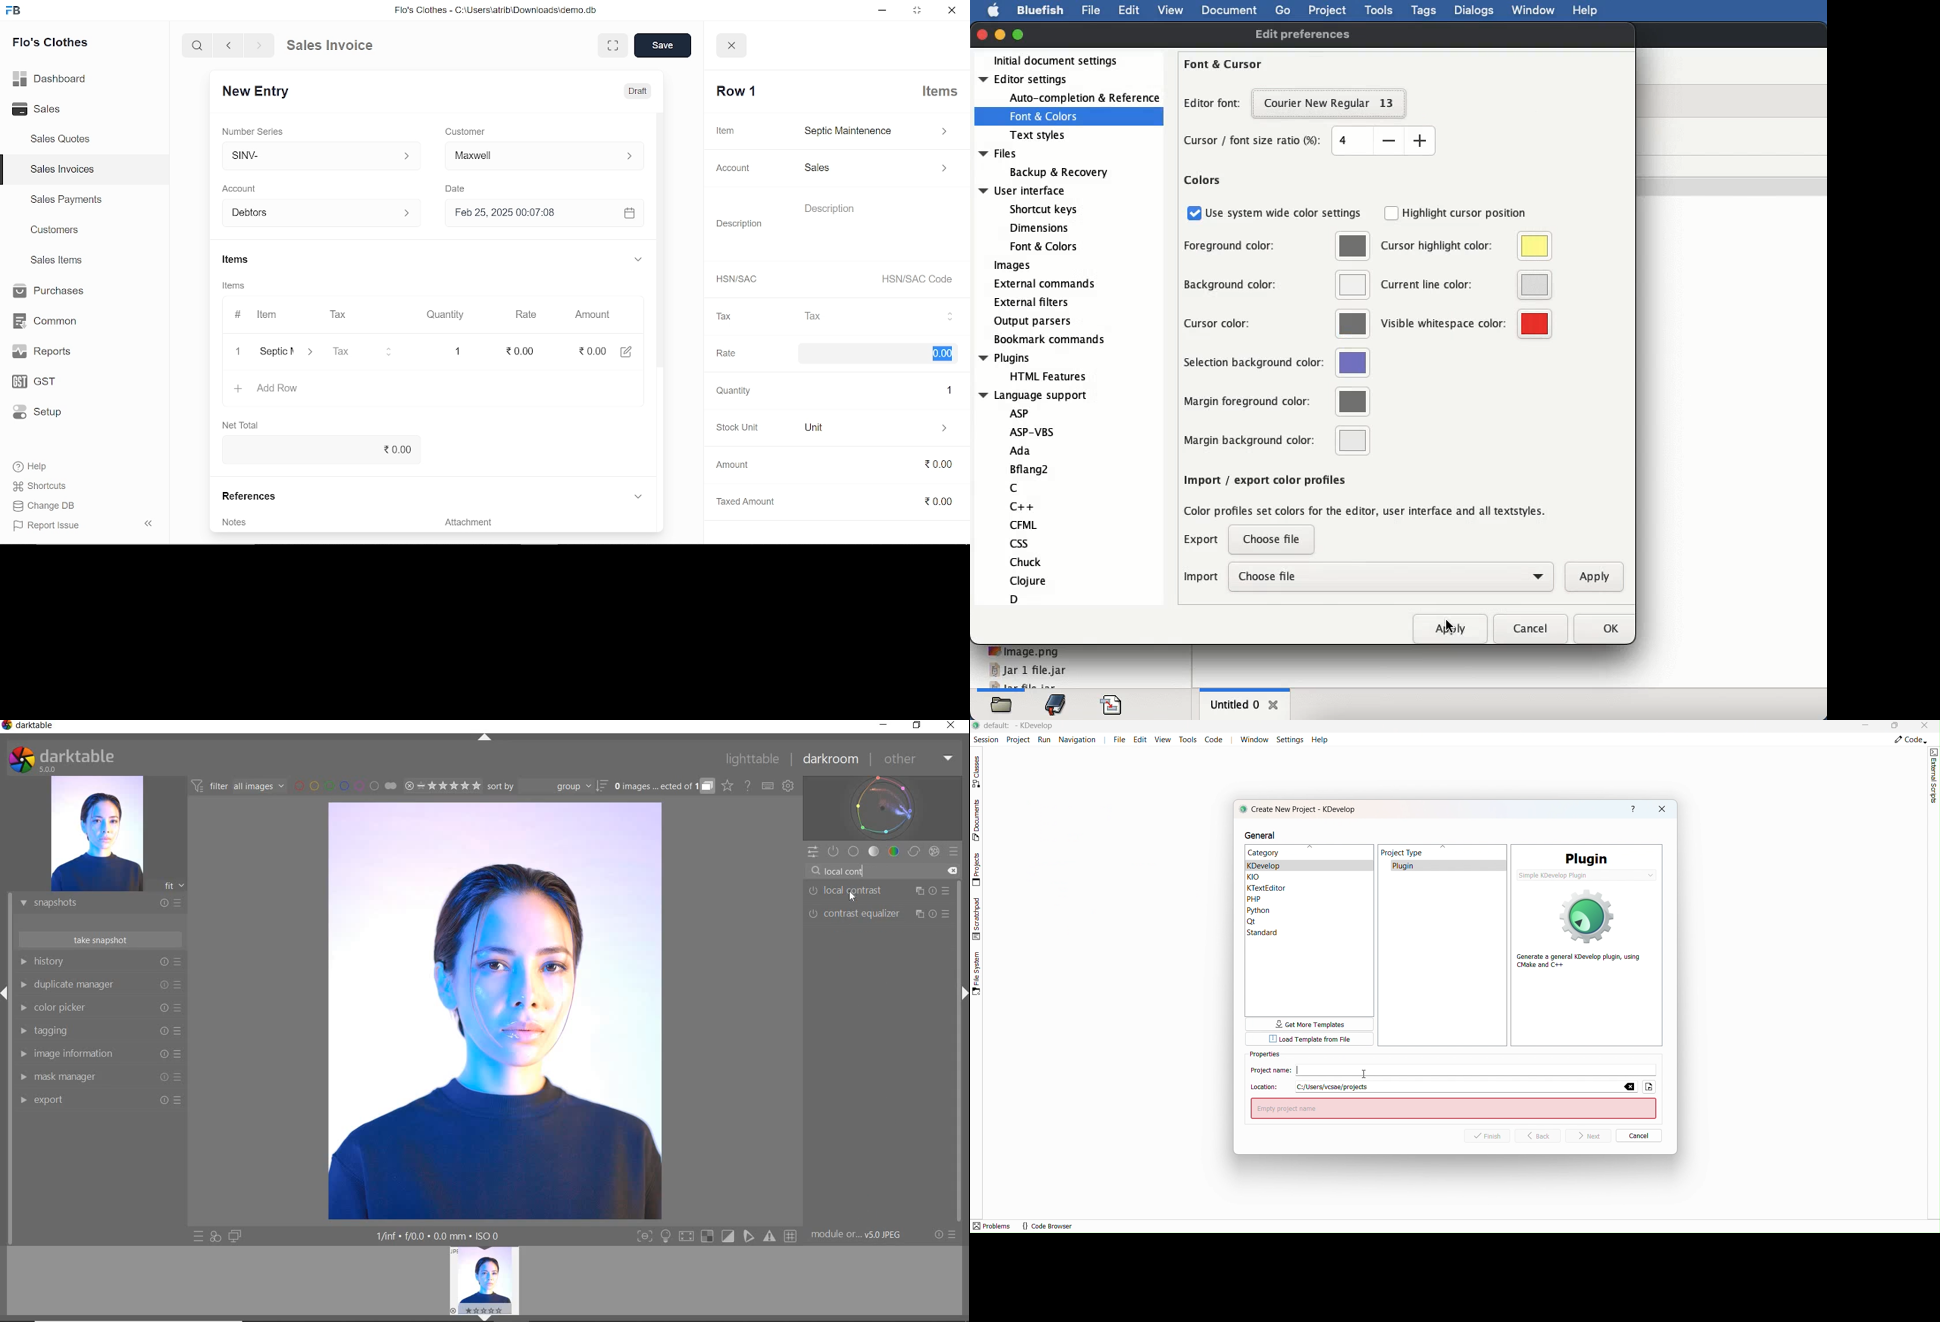 This screenshot has width=1960, height=1344. I want to click on # Item, so click(255, 316).